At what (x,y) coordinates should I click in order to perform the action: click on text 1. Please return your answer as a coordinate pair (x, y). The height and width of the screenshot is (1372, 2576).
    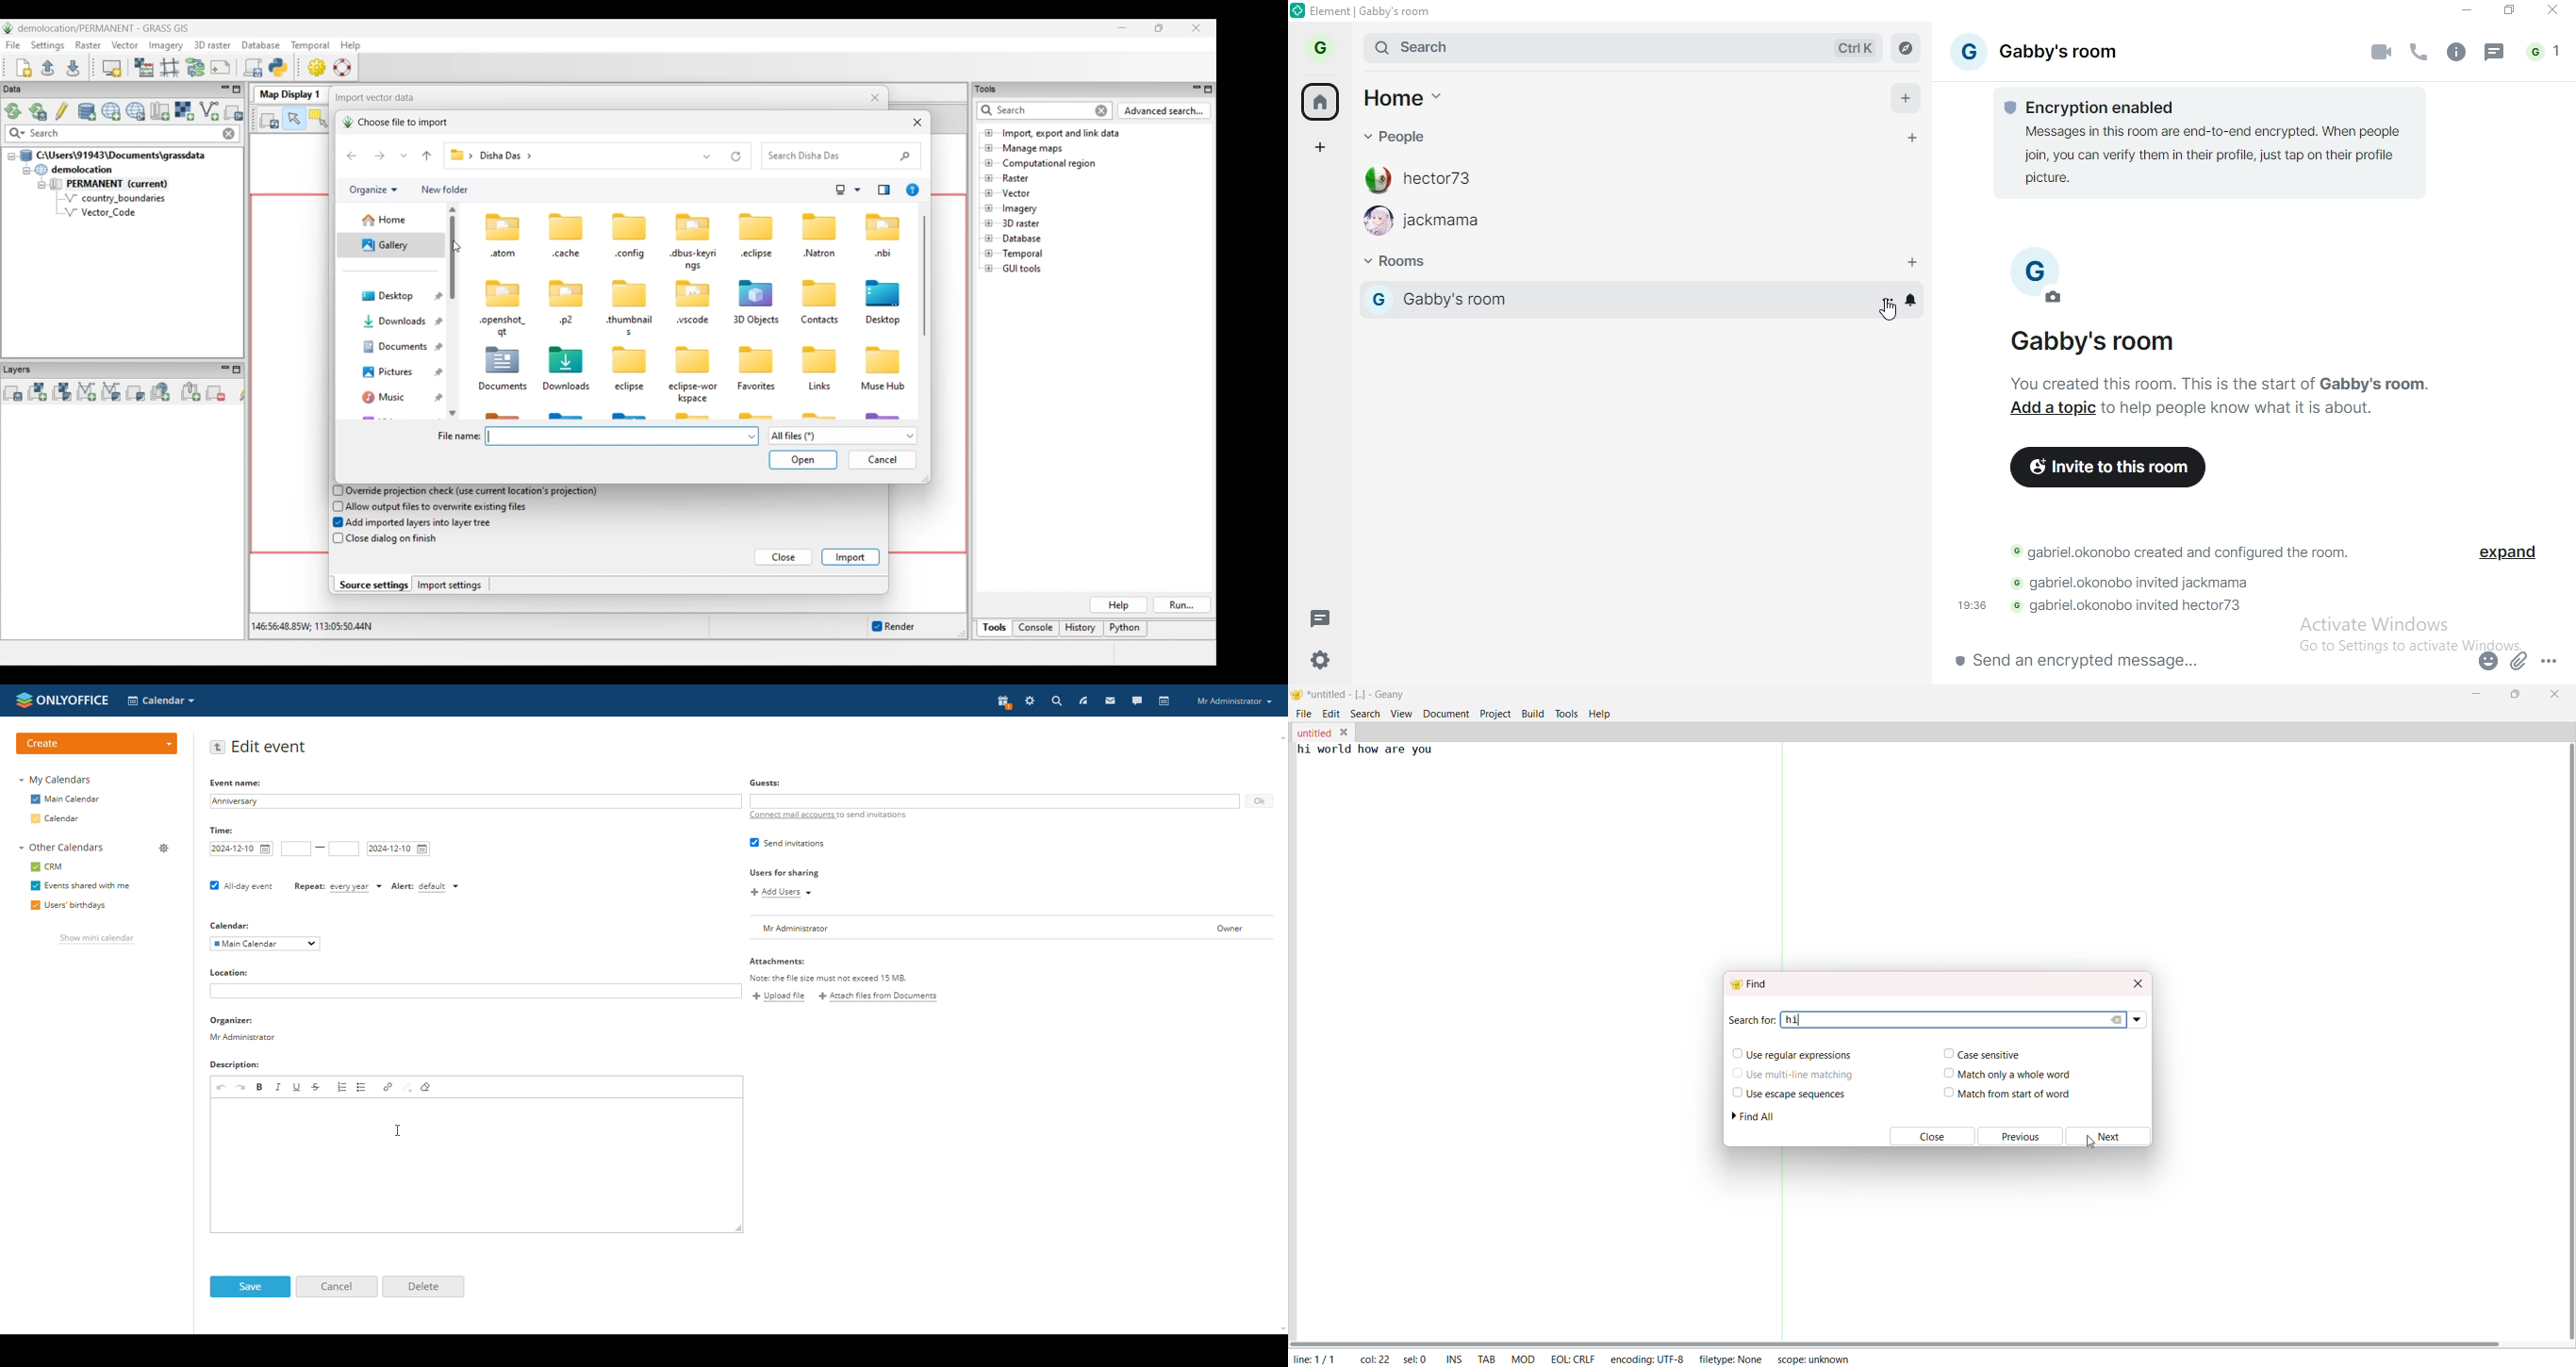
    Looking at the image, I should click on (2203, 144).